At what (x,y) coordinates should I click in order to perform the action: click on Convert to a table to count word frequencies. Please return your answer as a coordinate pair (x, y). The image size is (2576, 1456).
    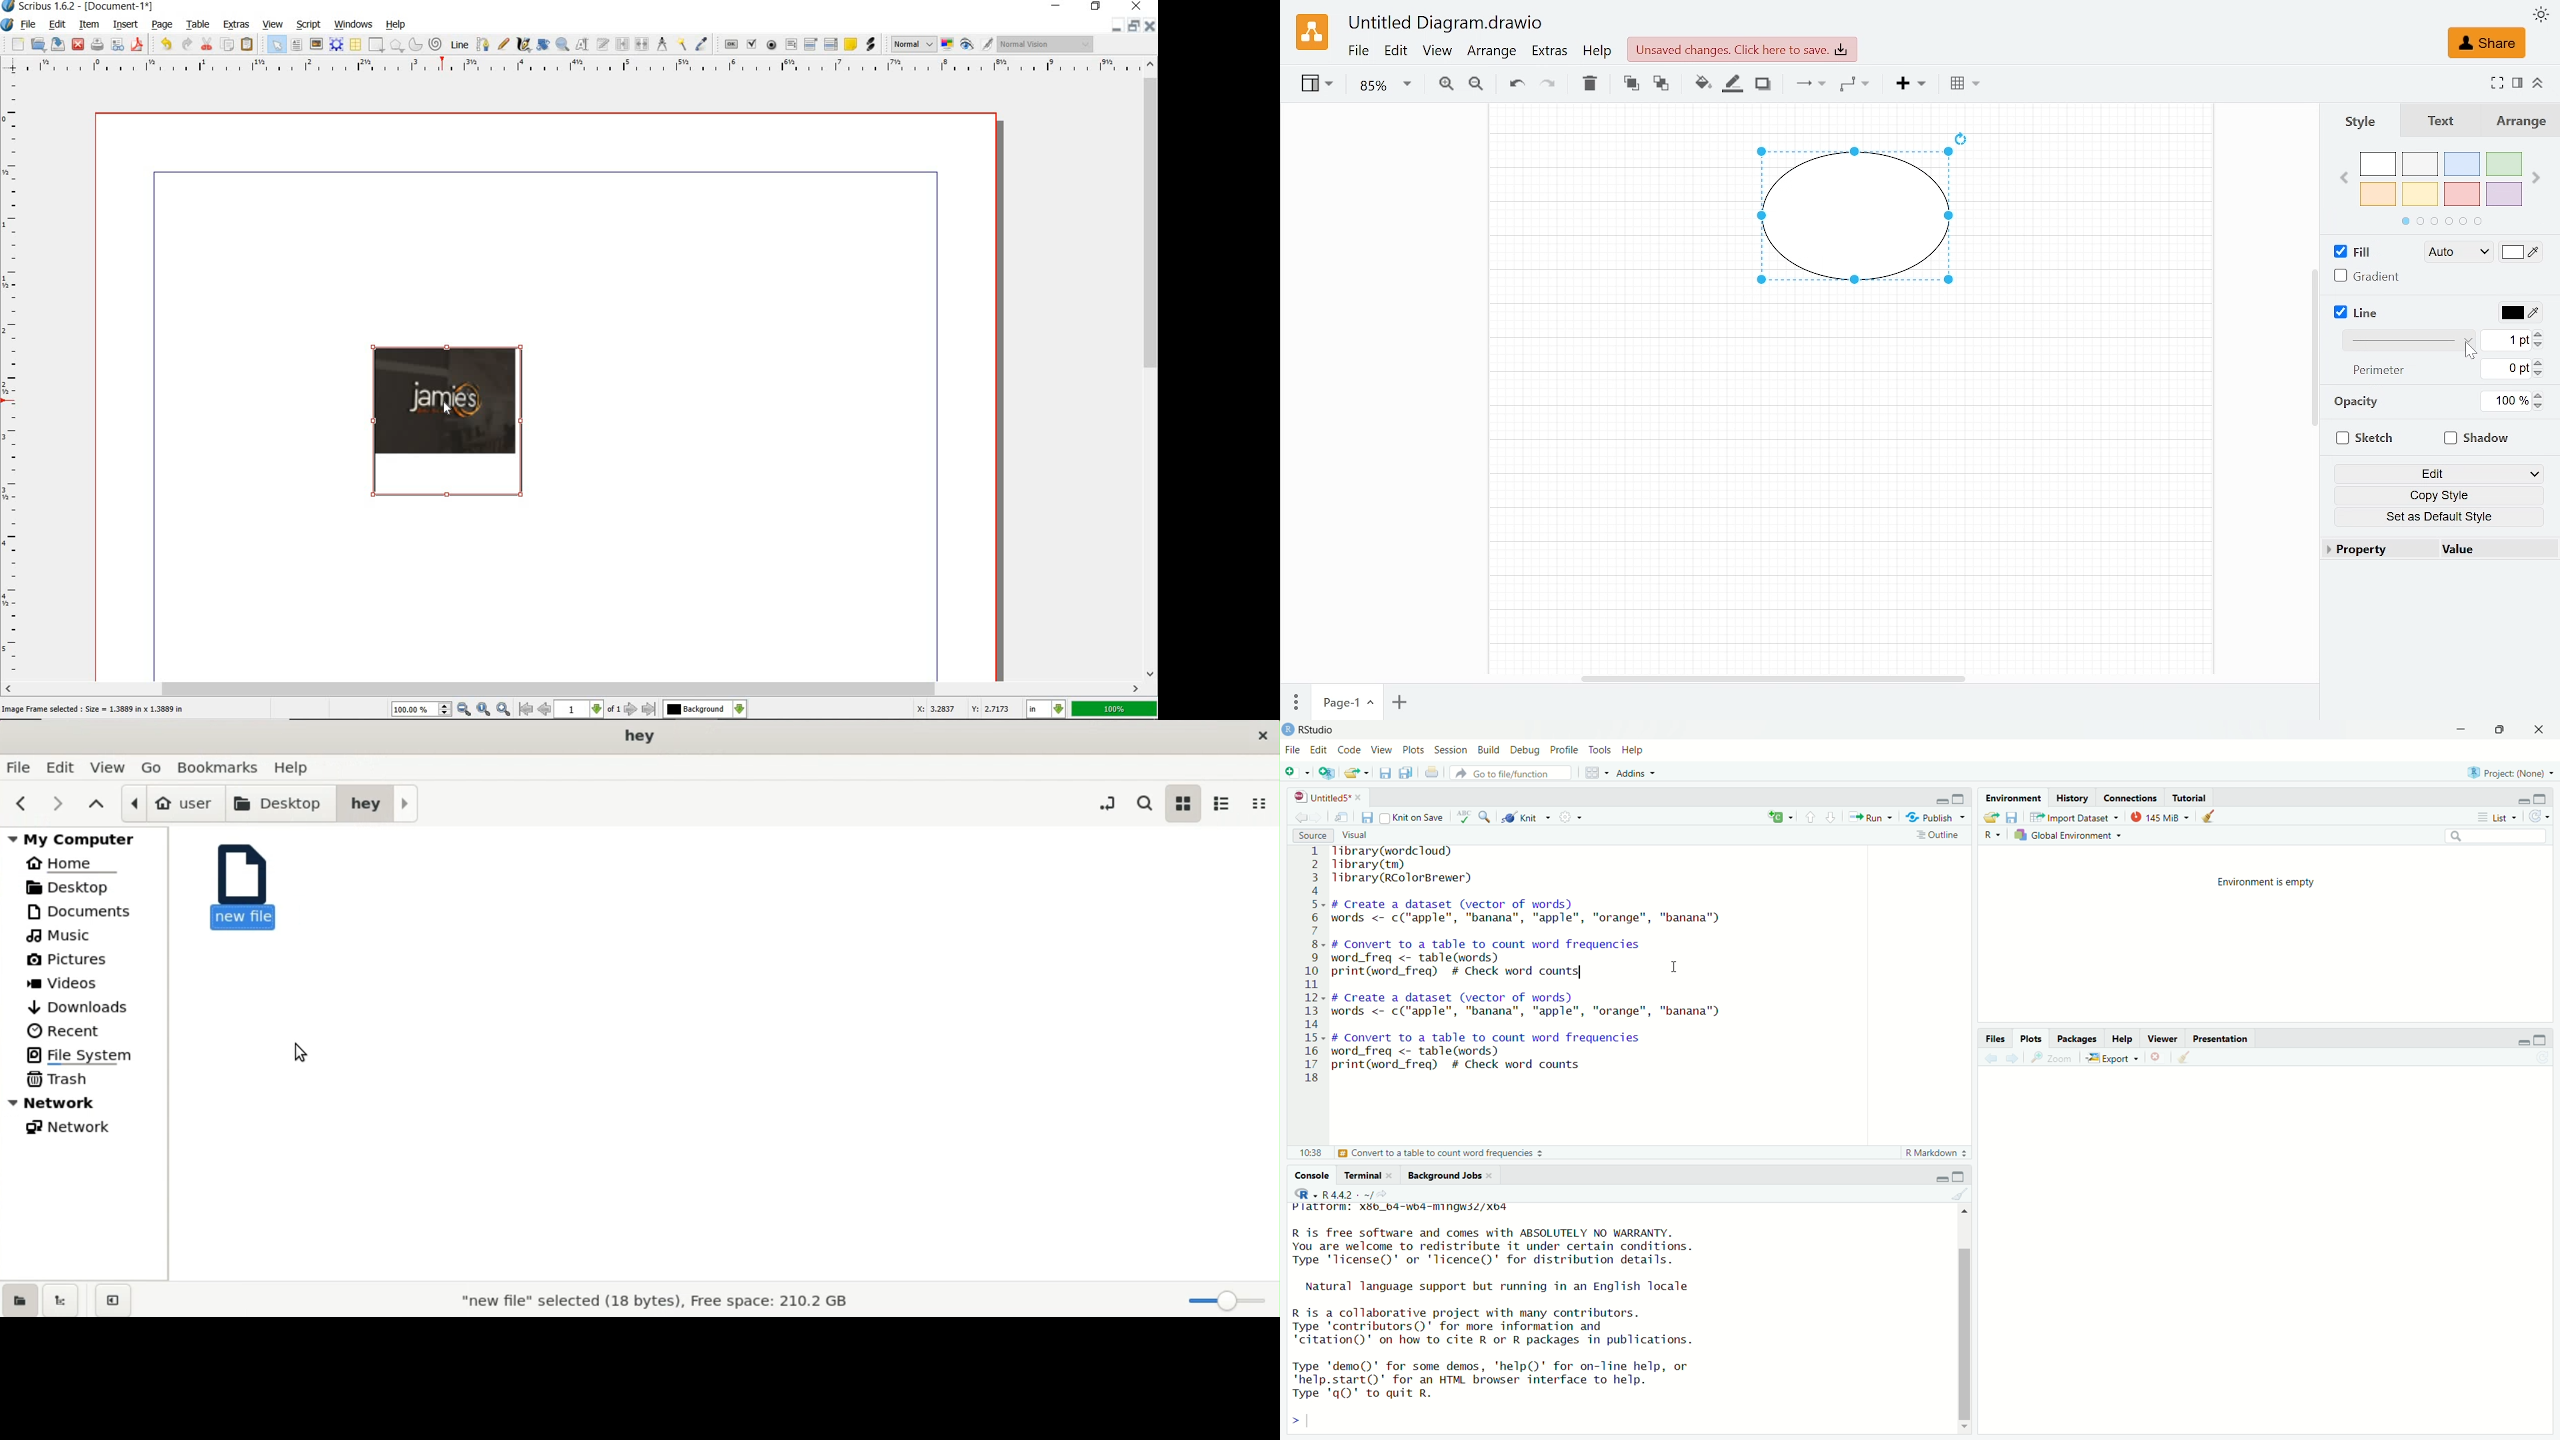
    Looking at the image, I should click on (1441, 1152).